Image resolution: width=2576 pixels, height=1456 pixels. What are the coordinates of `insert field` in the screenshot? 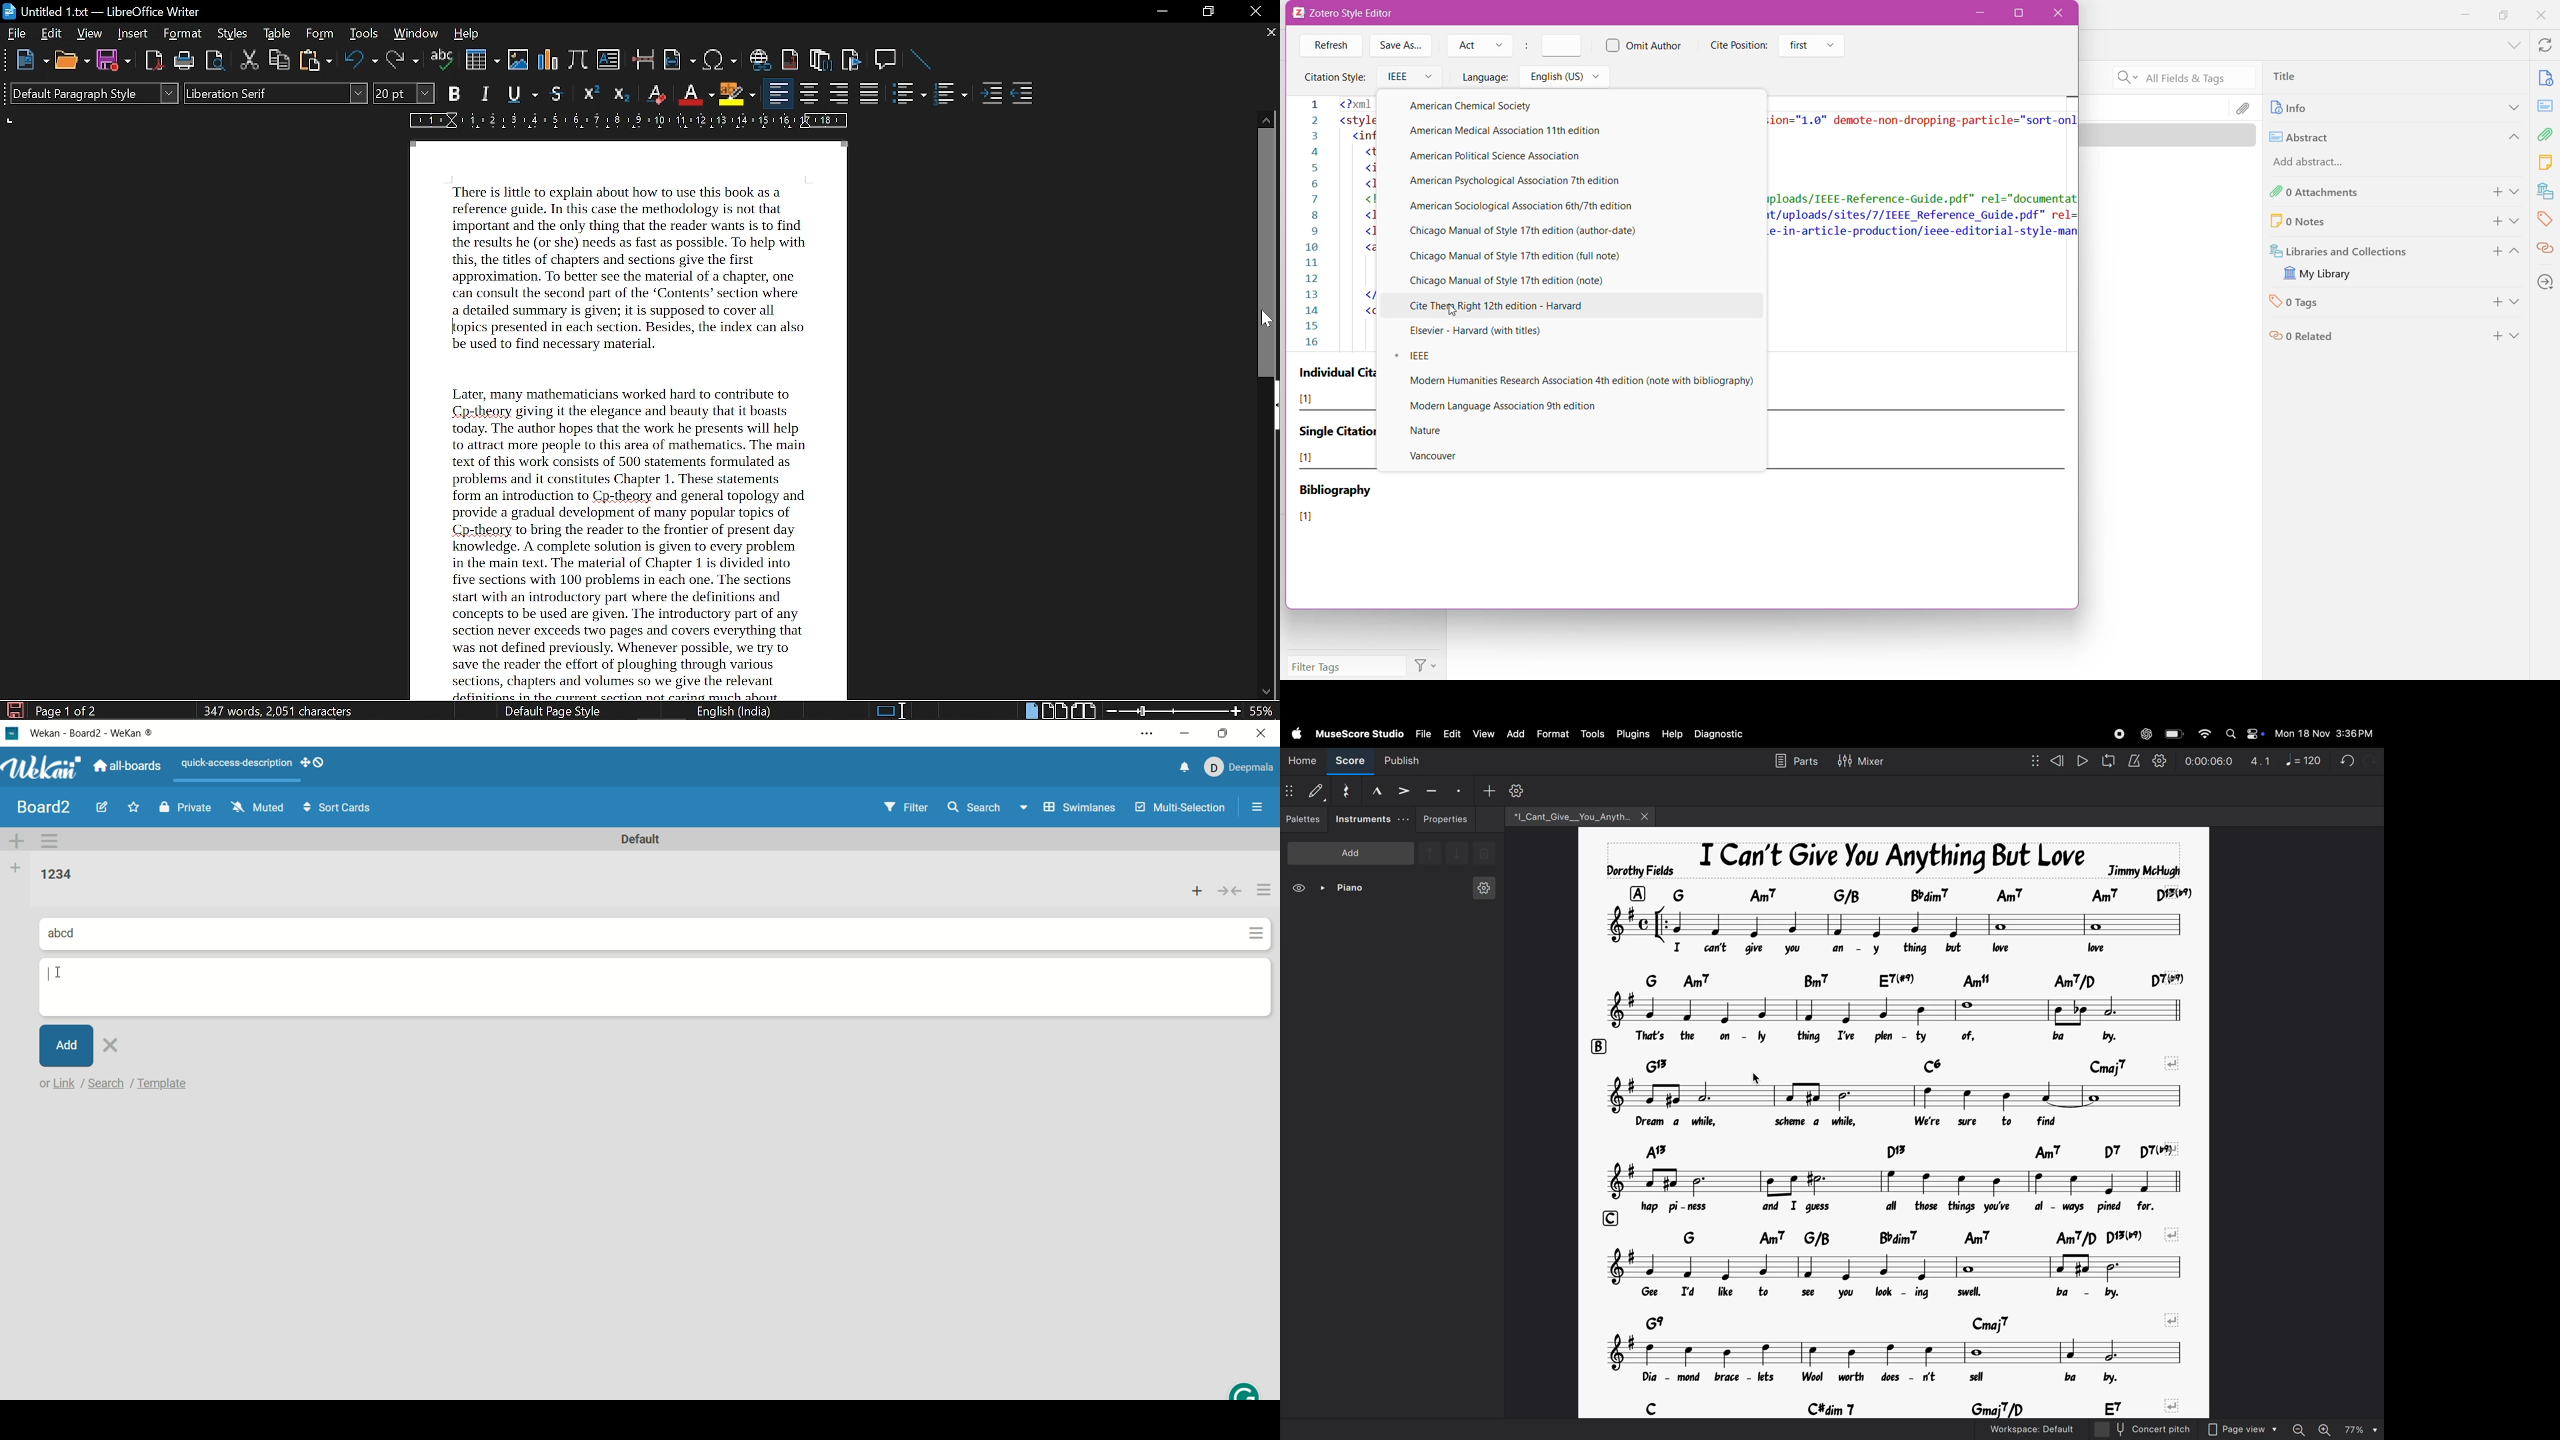 It's located at (681, 60).